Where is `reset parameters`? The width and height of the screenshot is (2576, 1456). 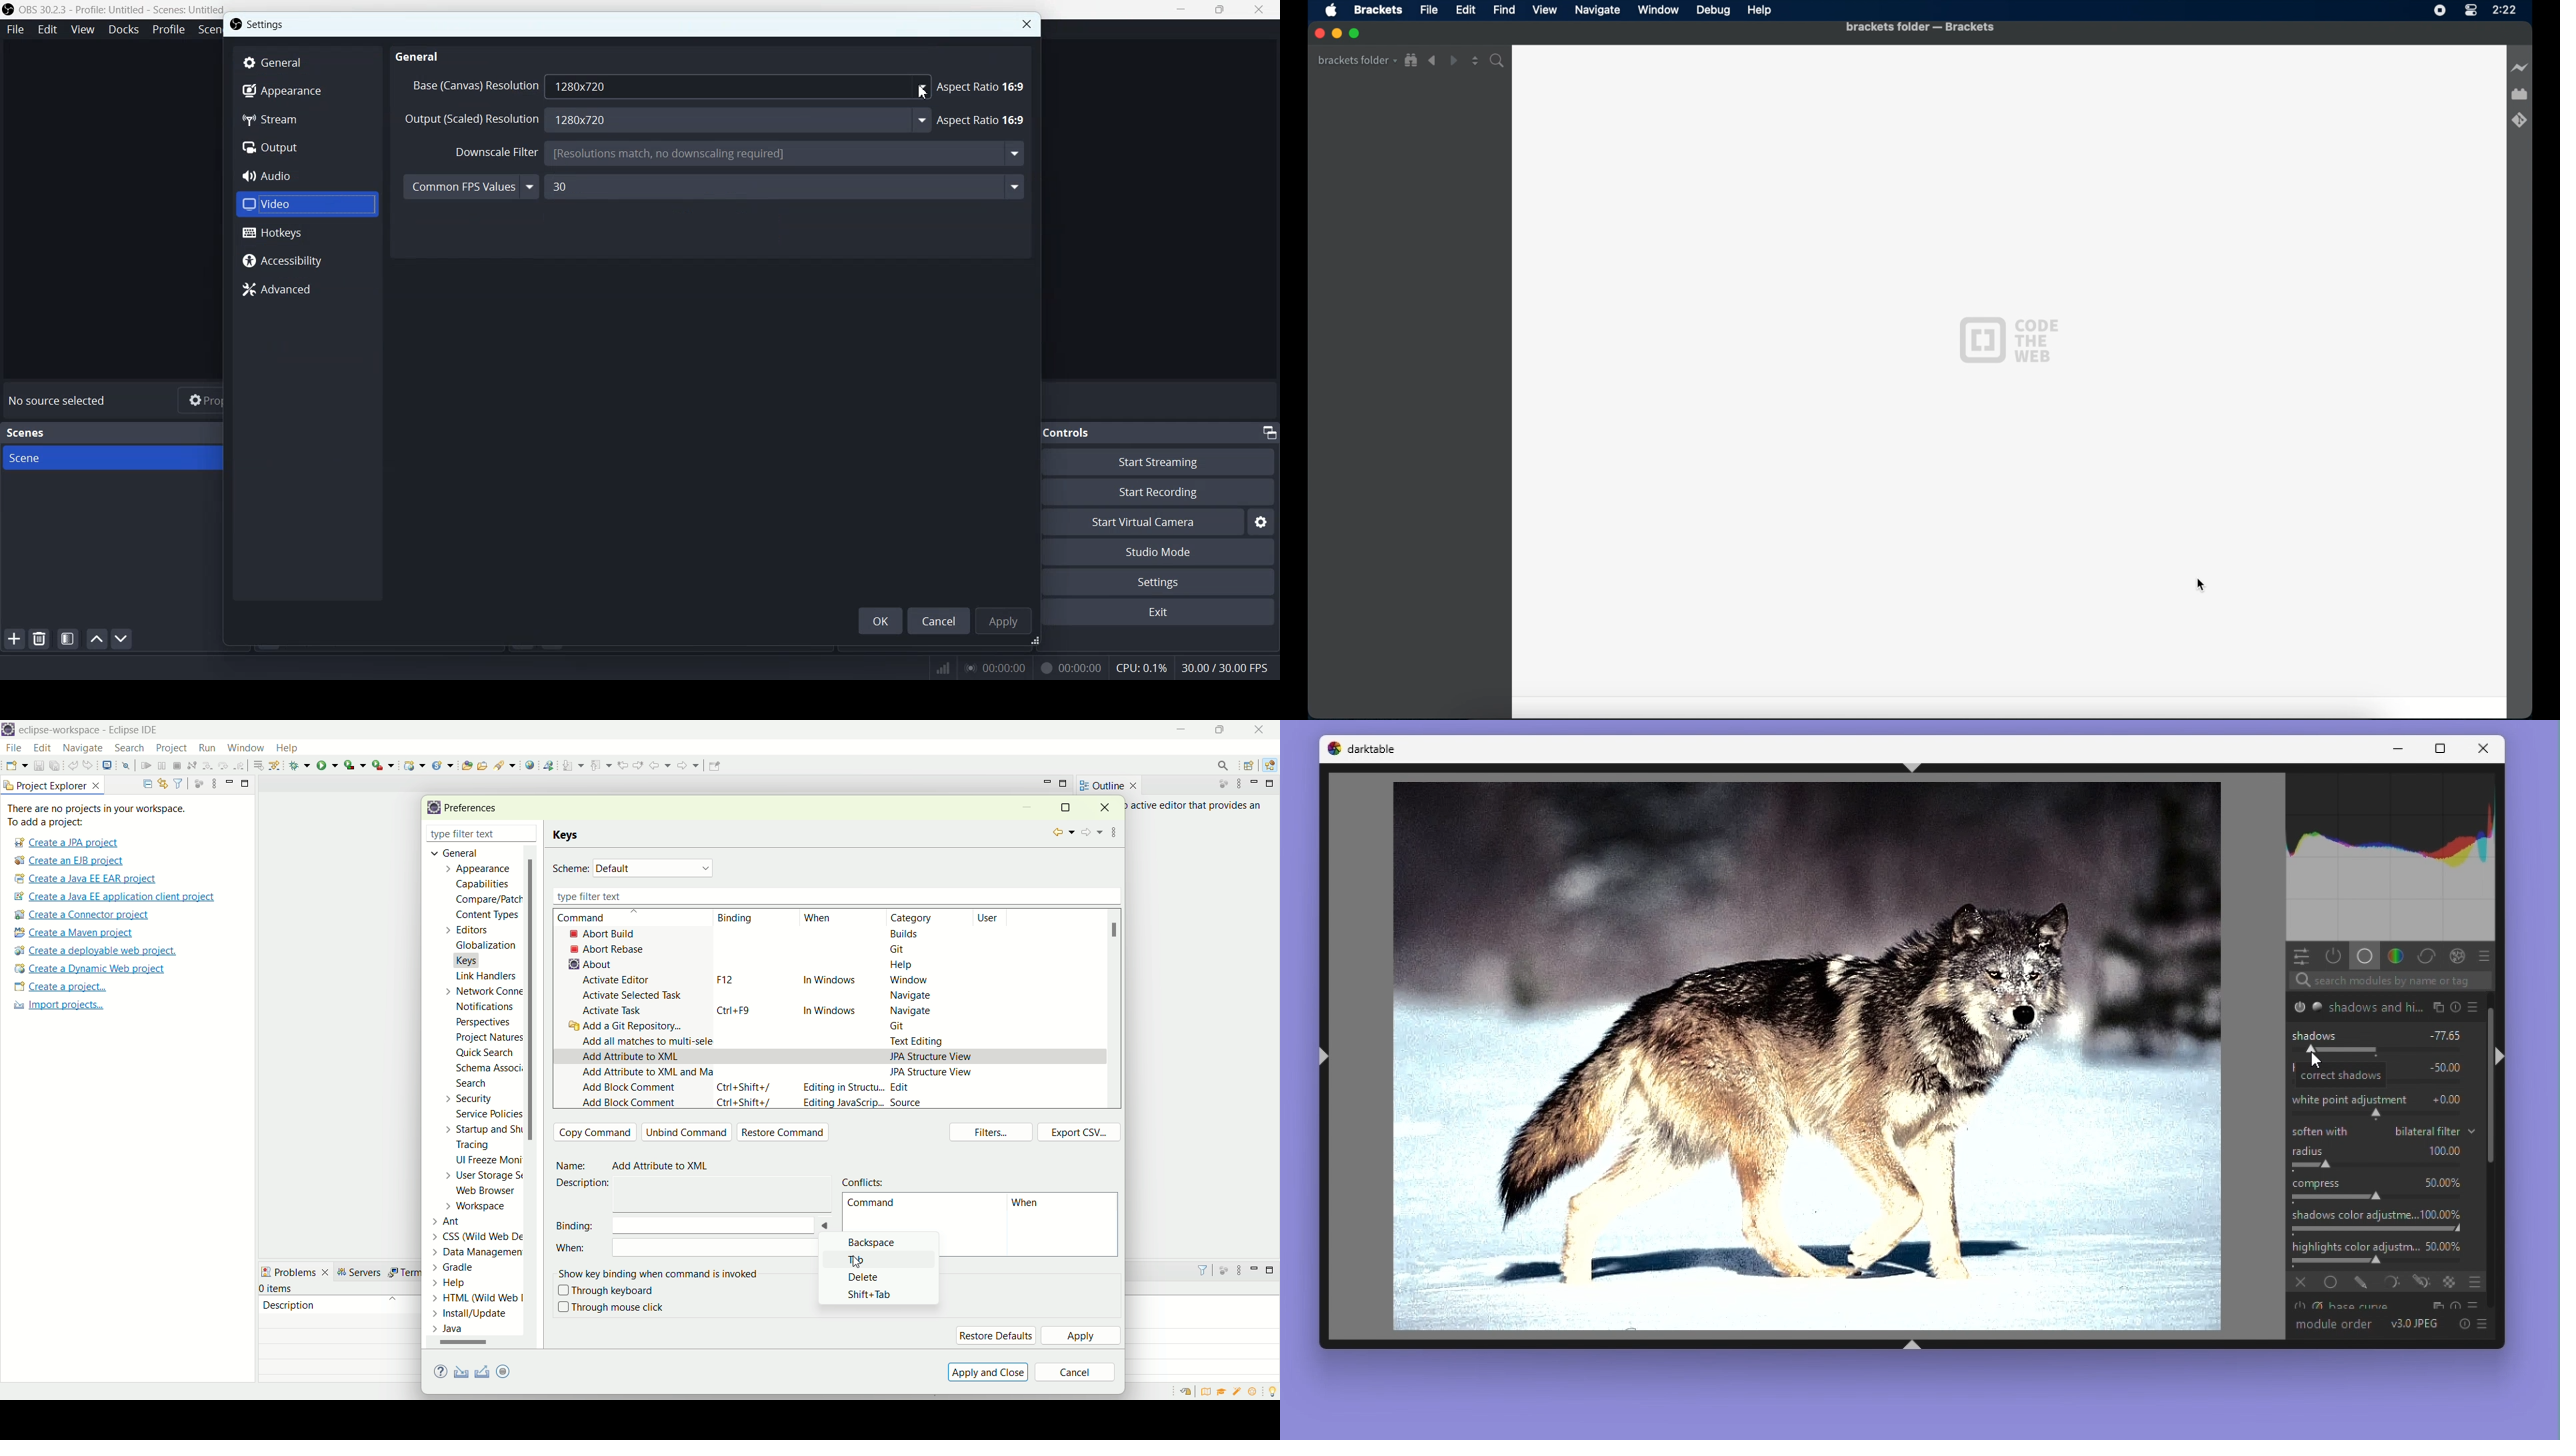
reset parameters is located at coordinates (2457, 1305).